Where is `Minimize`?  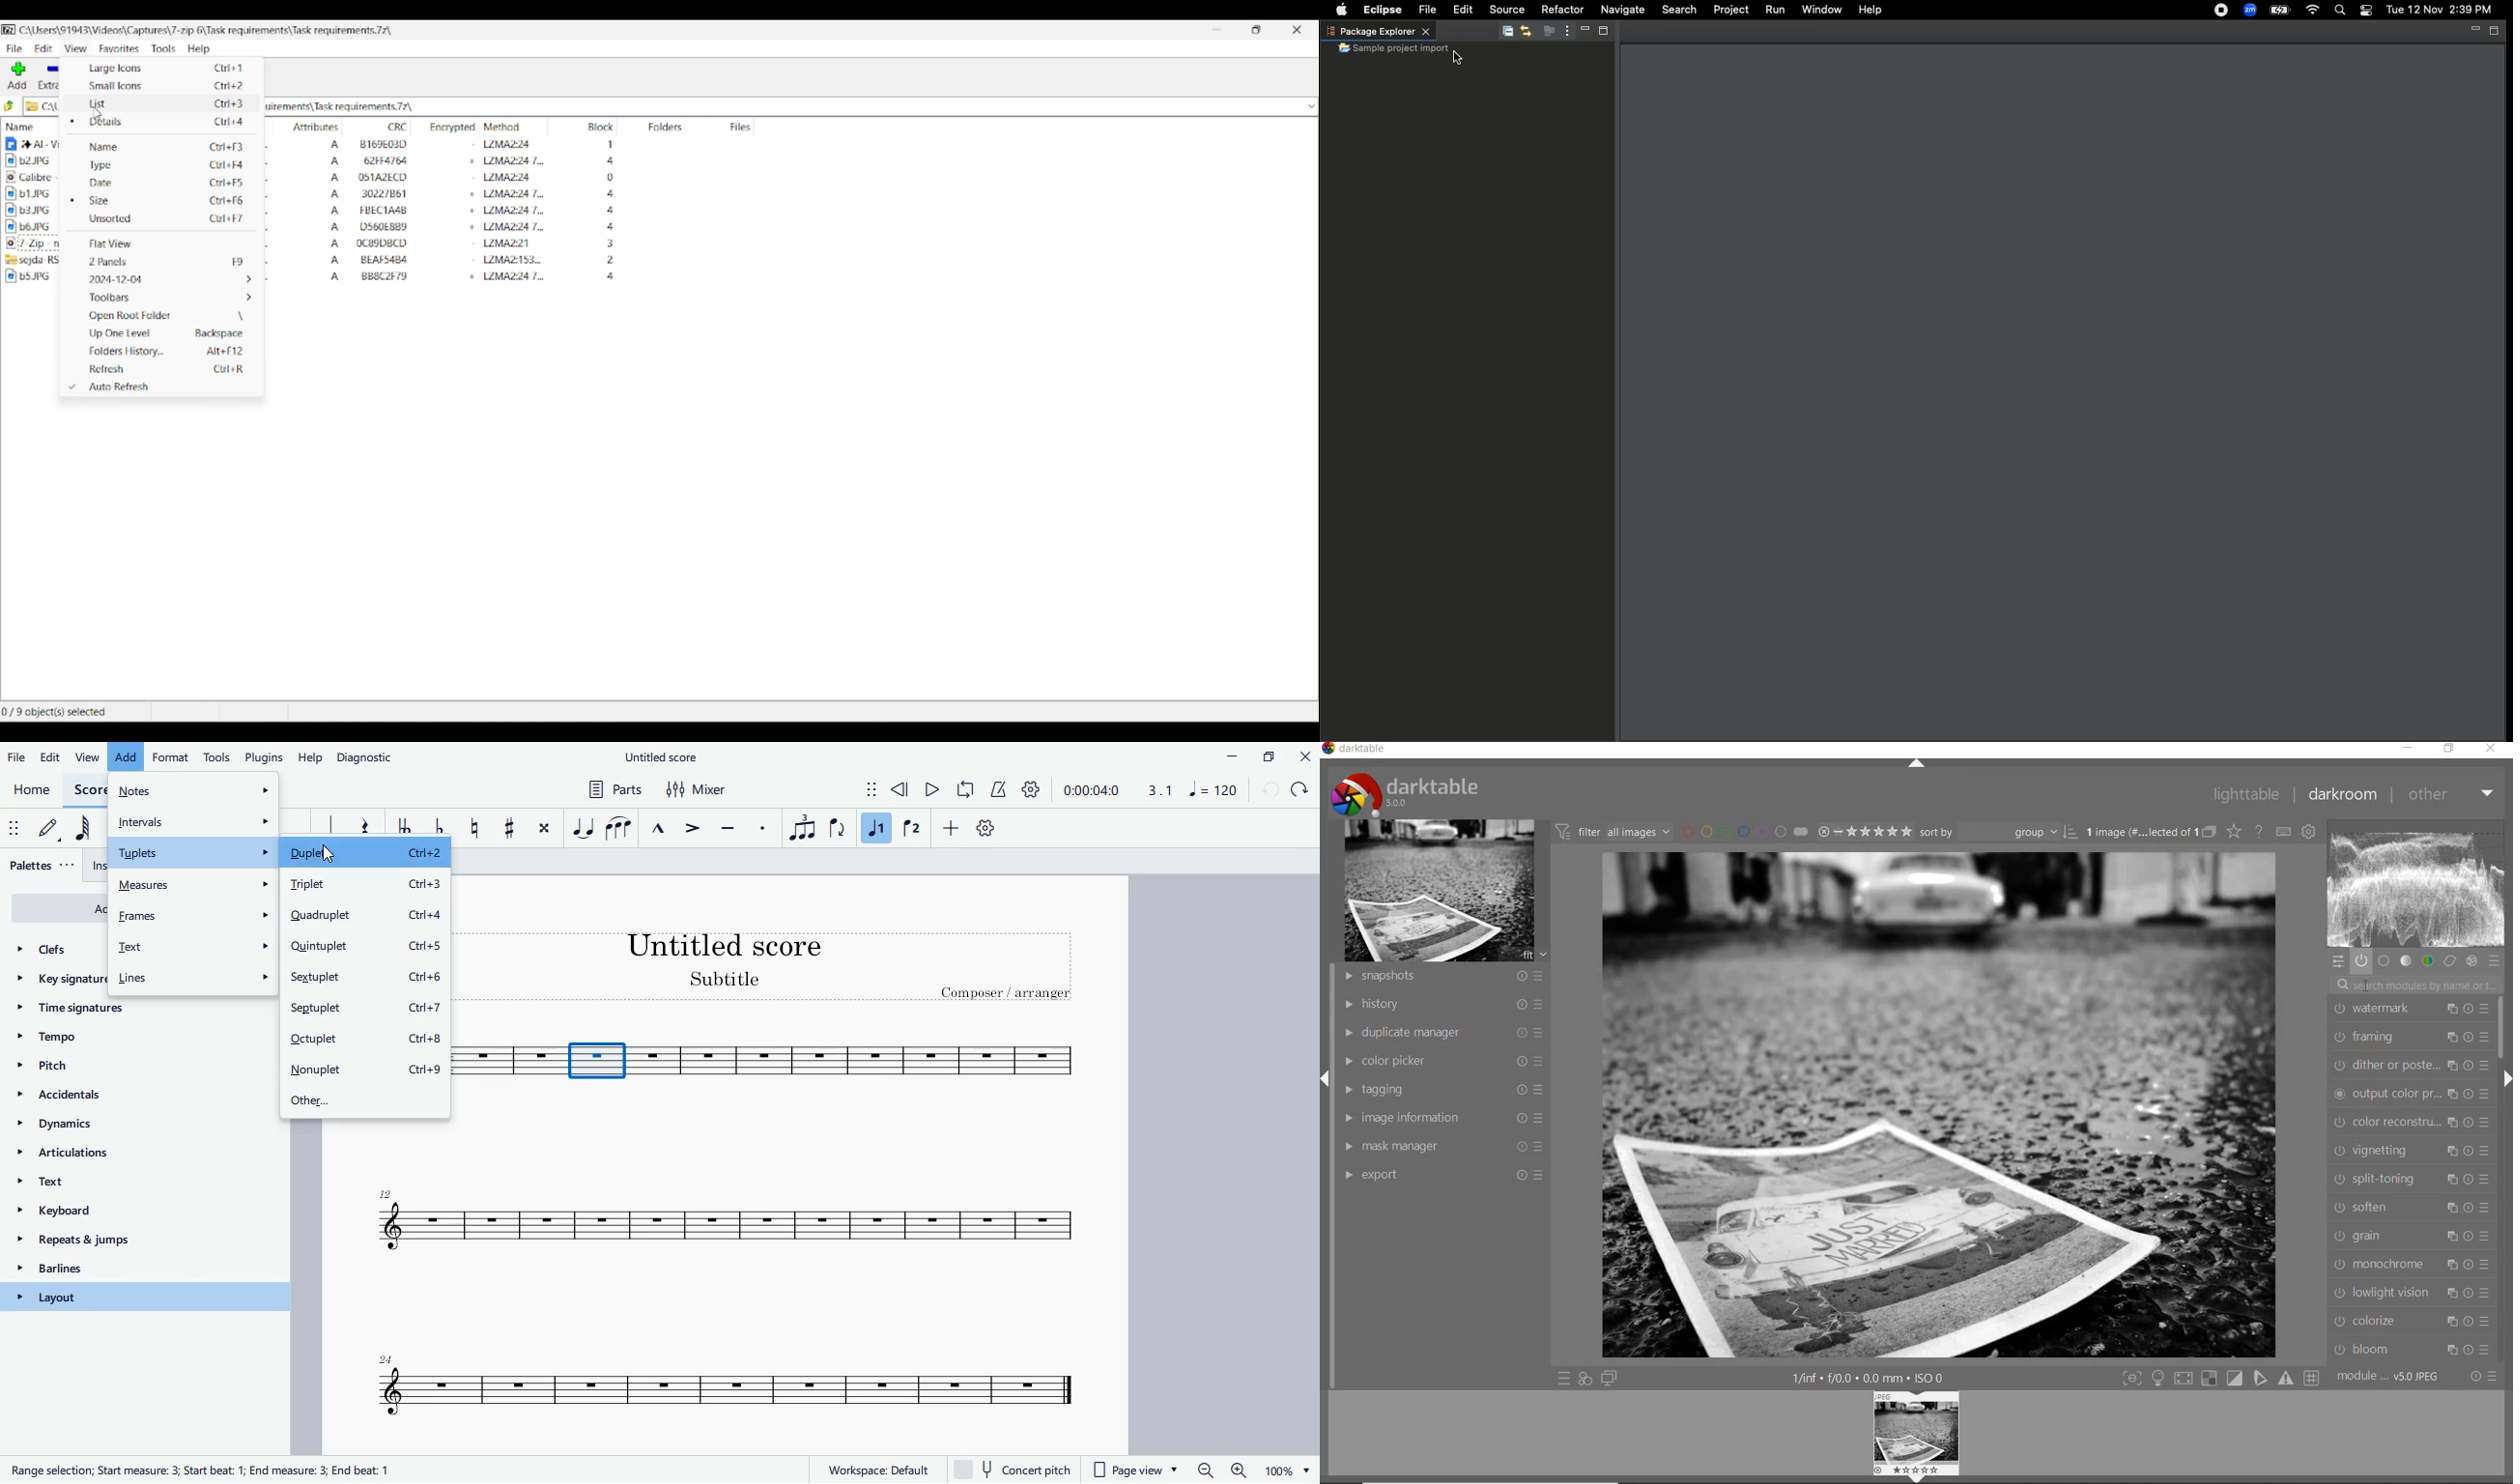 Minimize is located at coordinates (1217, 30).